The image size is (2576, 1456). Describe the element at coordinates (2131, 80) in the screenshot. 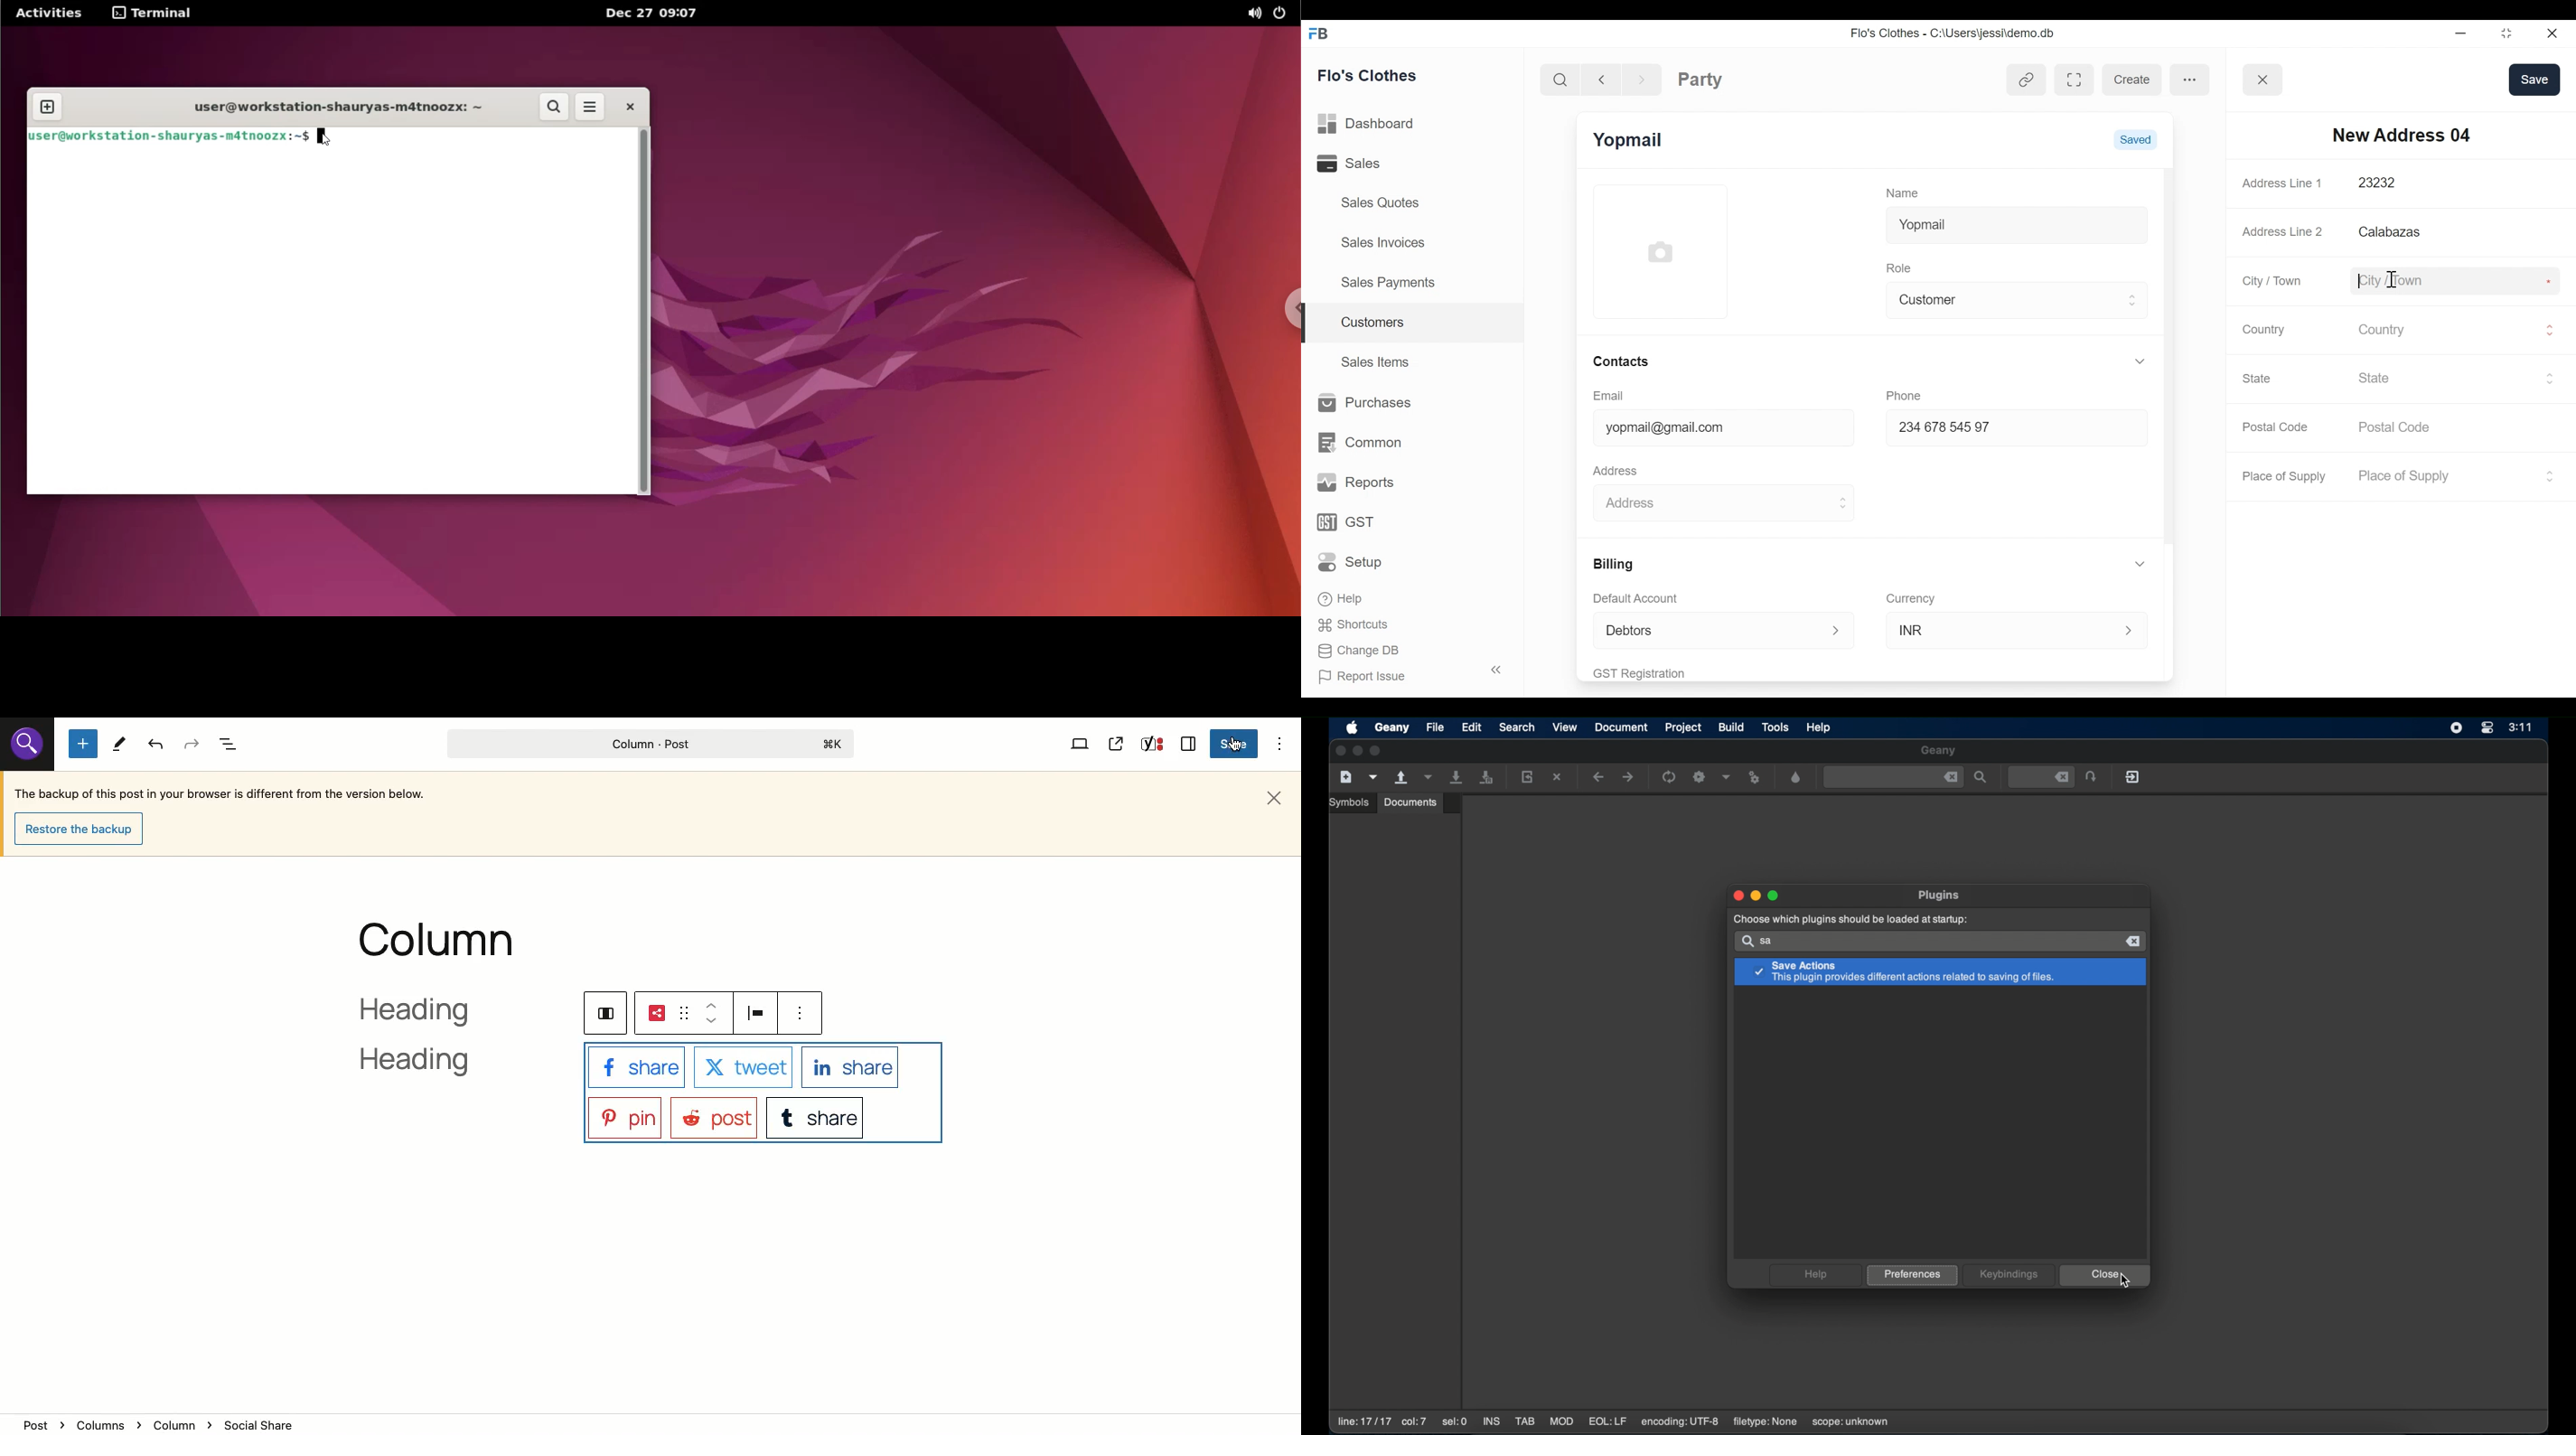

I see `create` at that location.